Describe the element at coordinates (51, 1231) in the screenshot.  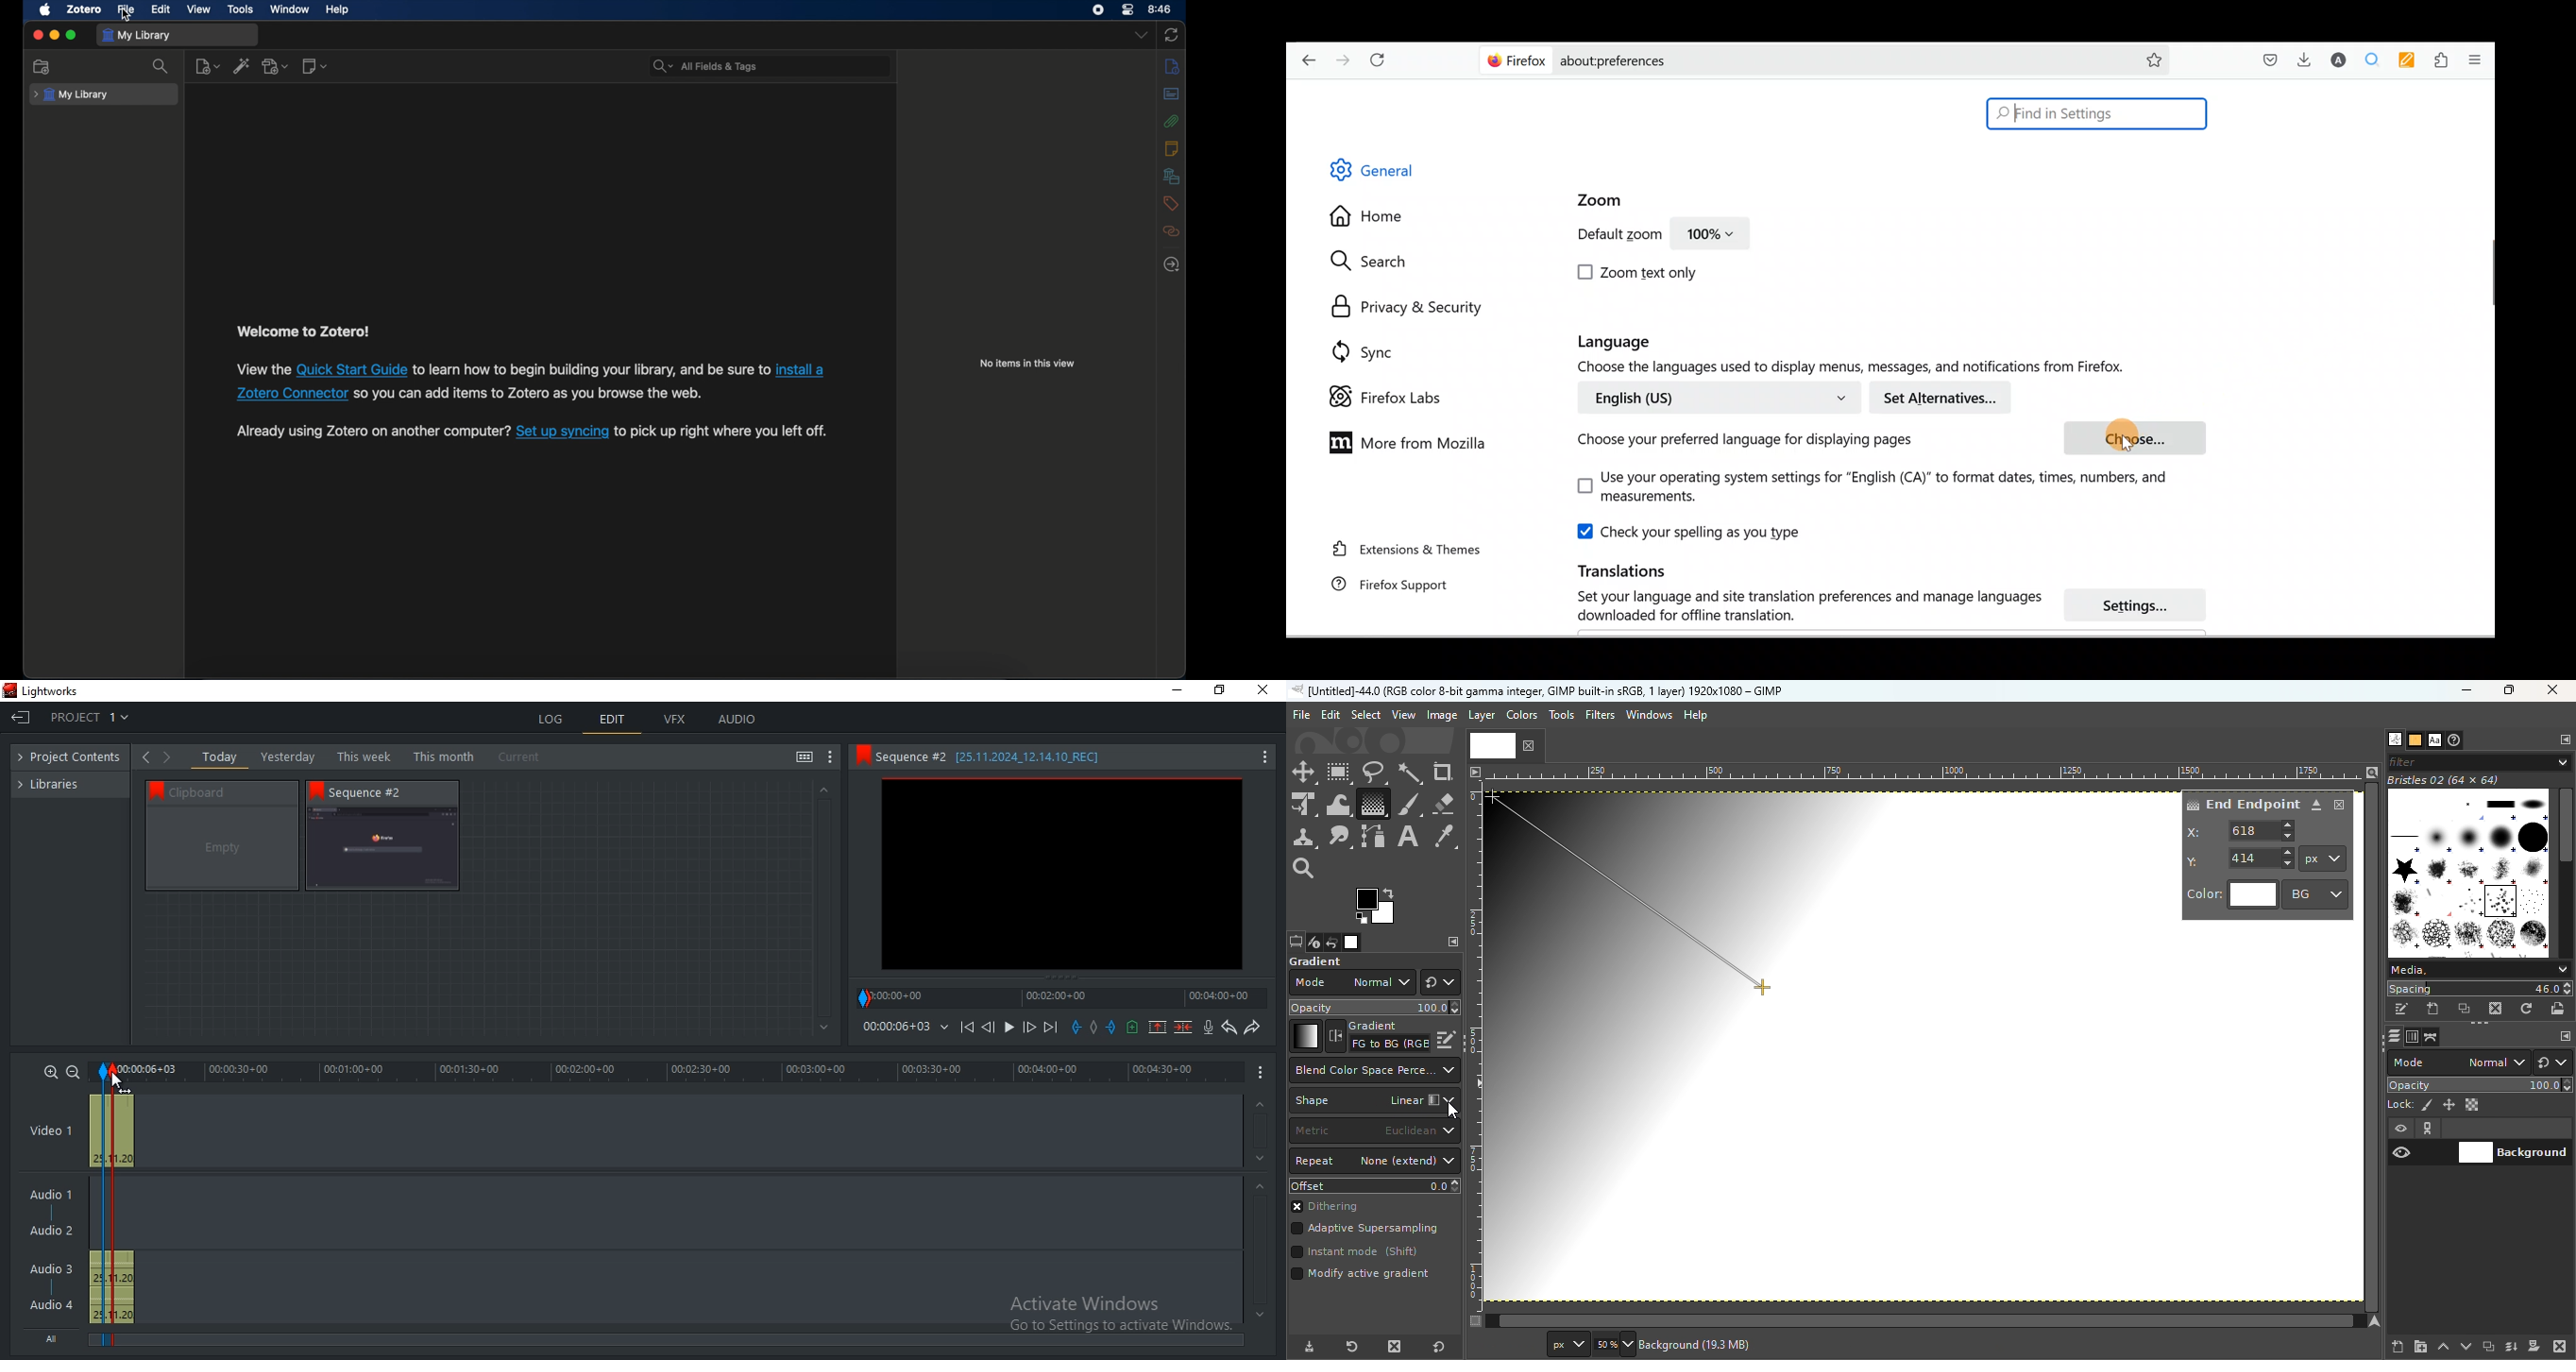
I see `Audio 2` at that location.